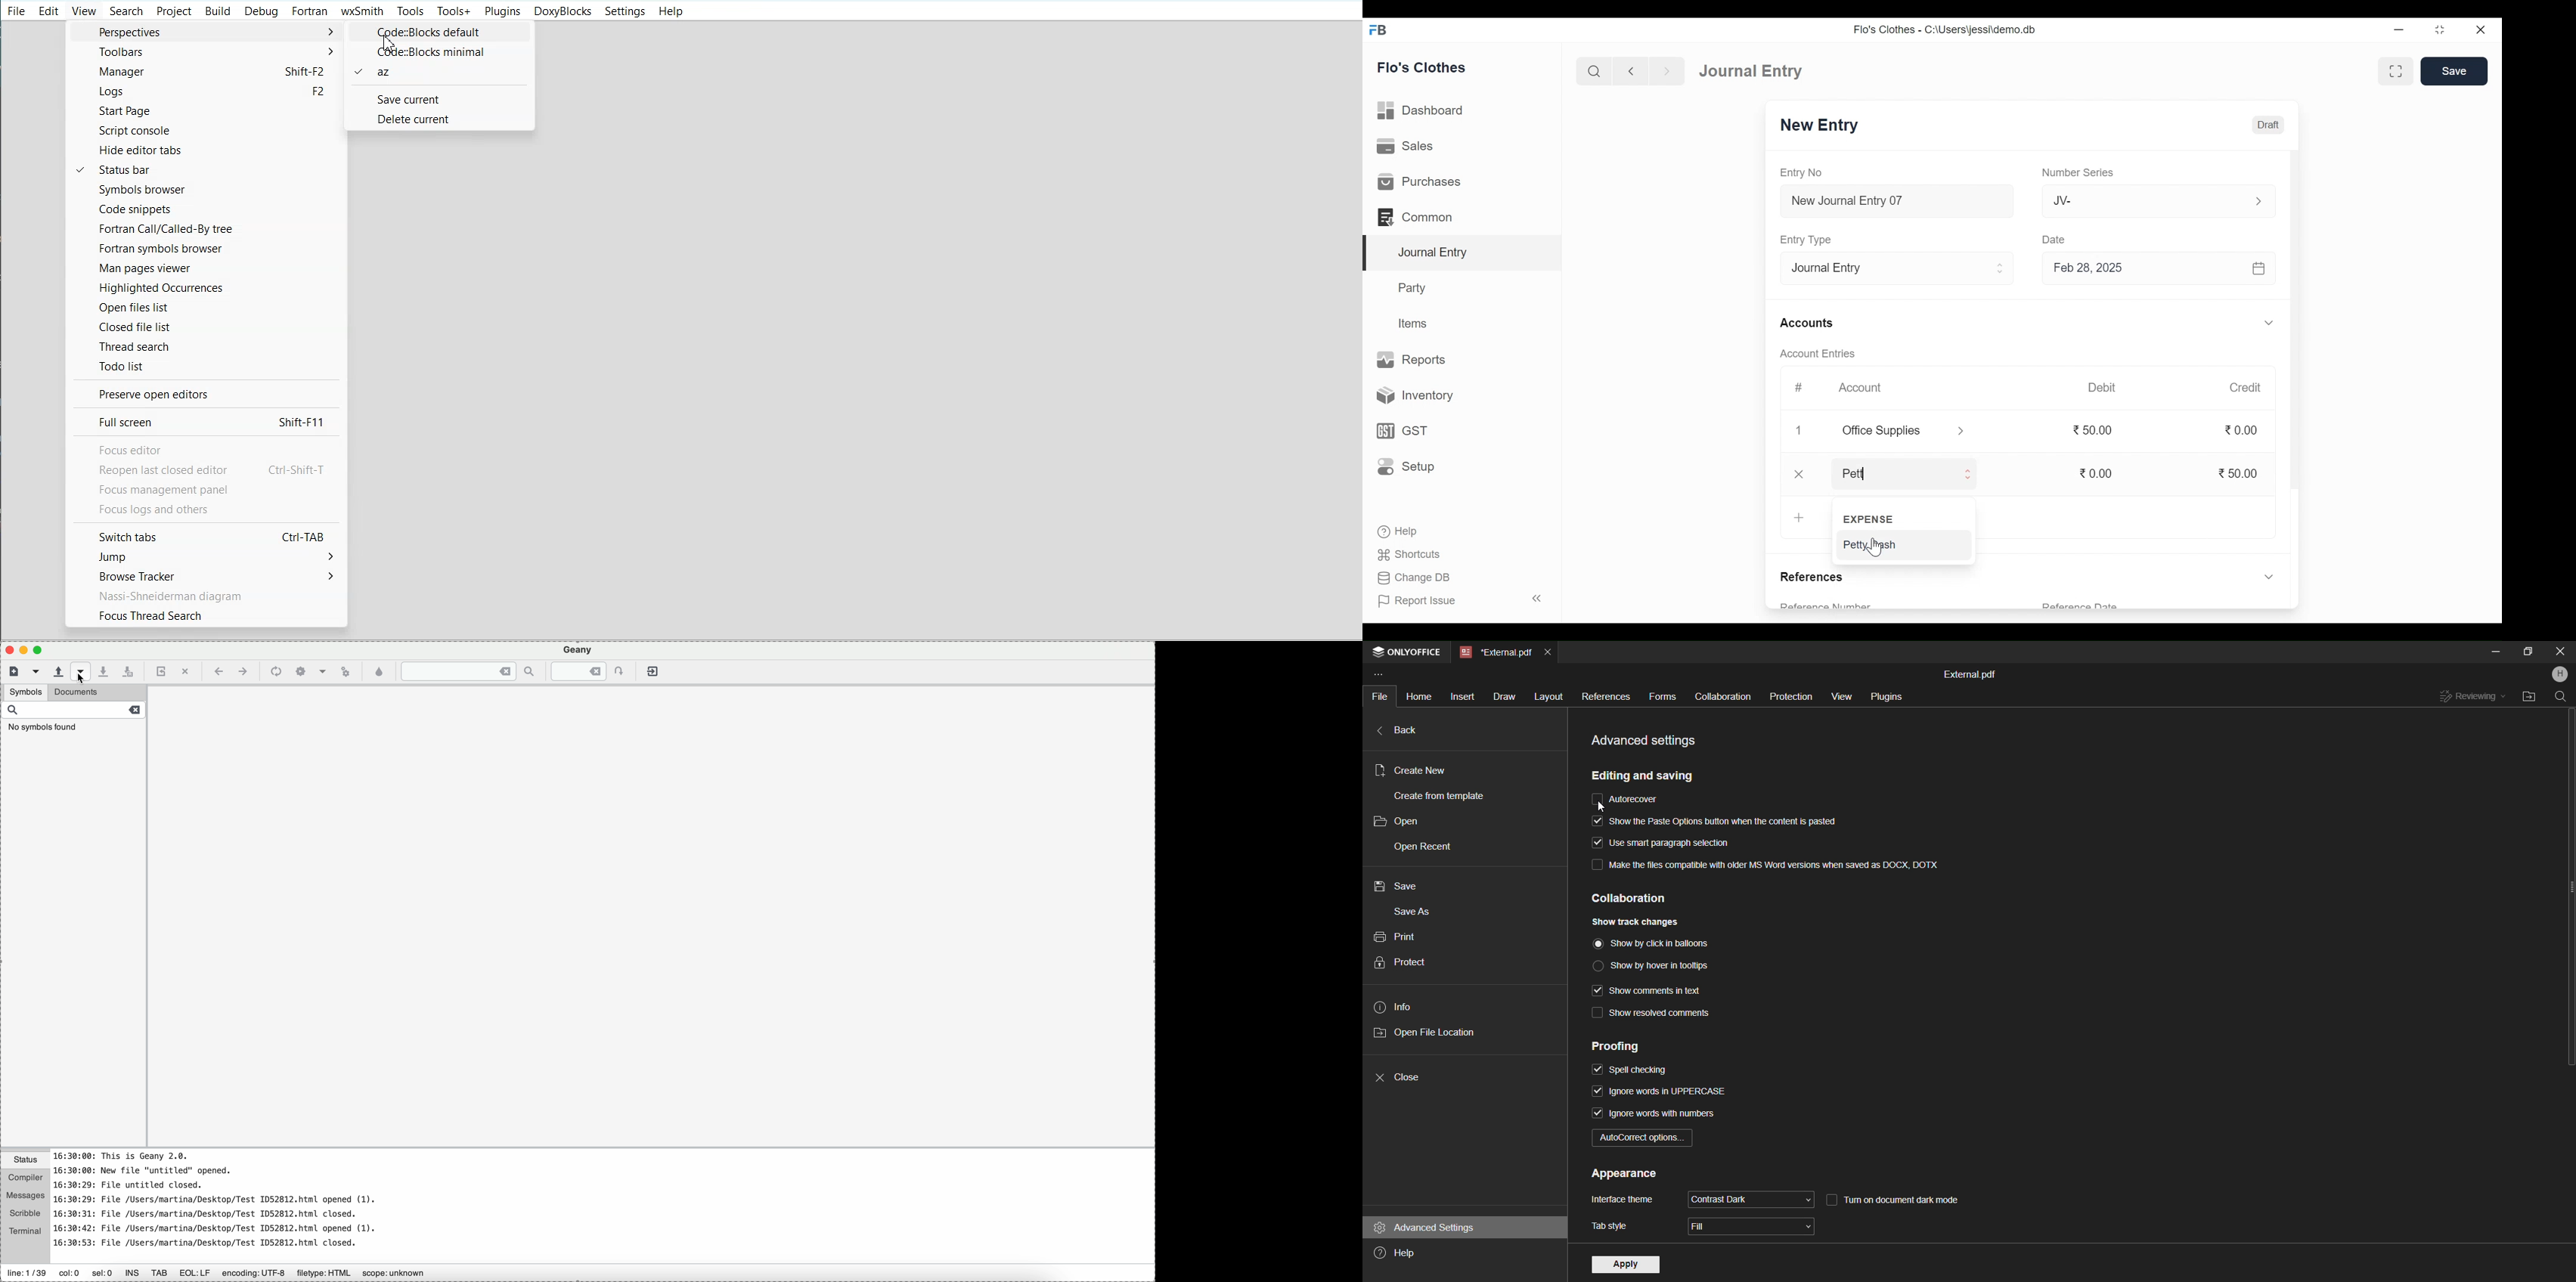 This screenshot has width=2576, height=1288. What do you see at coordinates (2455, 71) in the screenshot?
I see `Save` at bounding box center [2455, 71].